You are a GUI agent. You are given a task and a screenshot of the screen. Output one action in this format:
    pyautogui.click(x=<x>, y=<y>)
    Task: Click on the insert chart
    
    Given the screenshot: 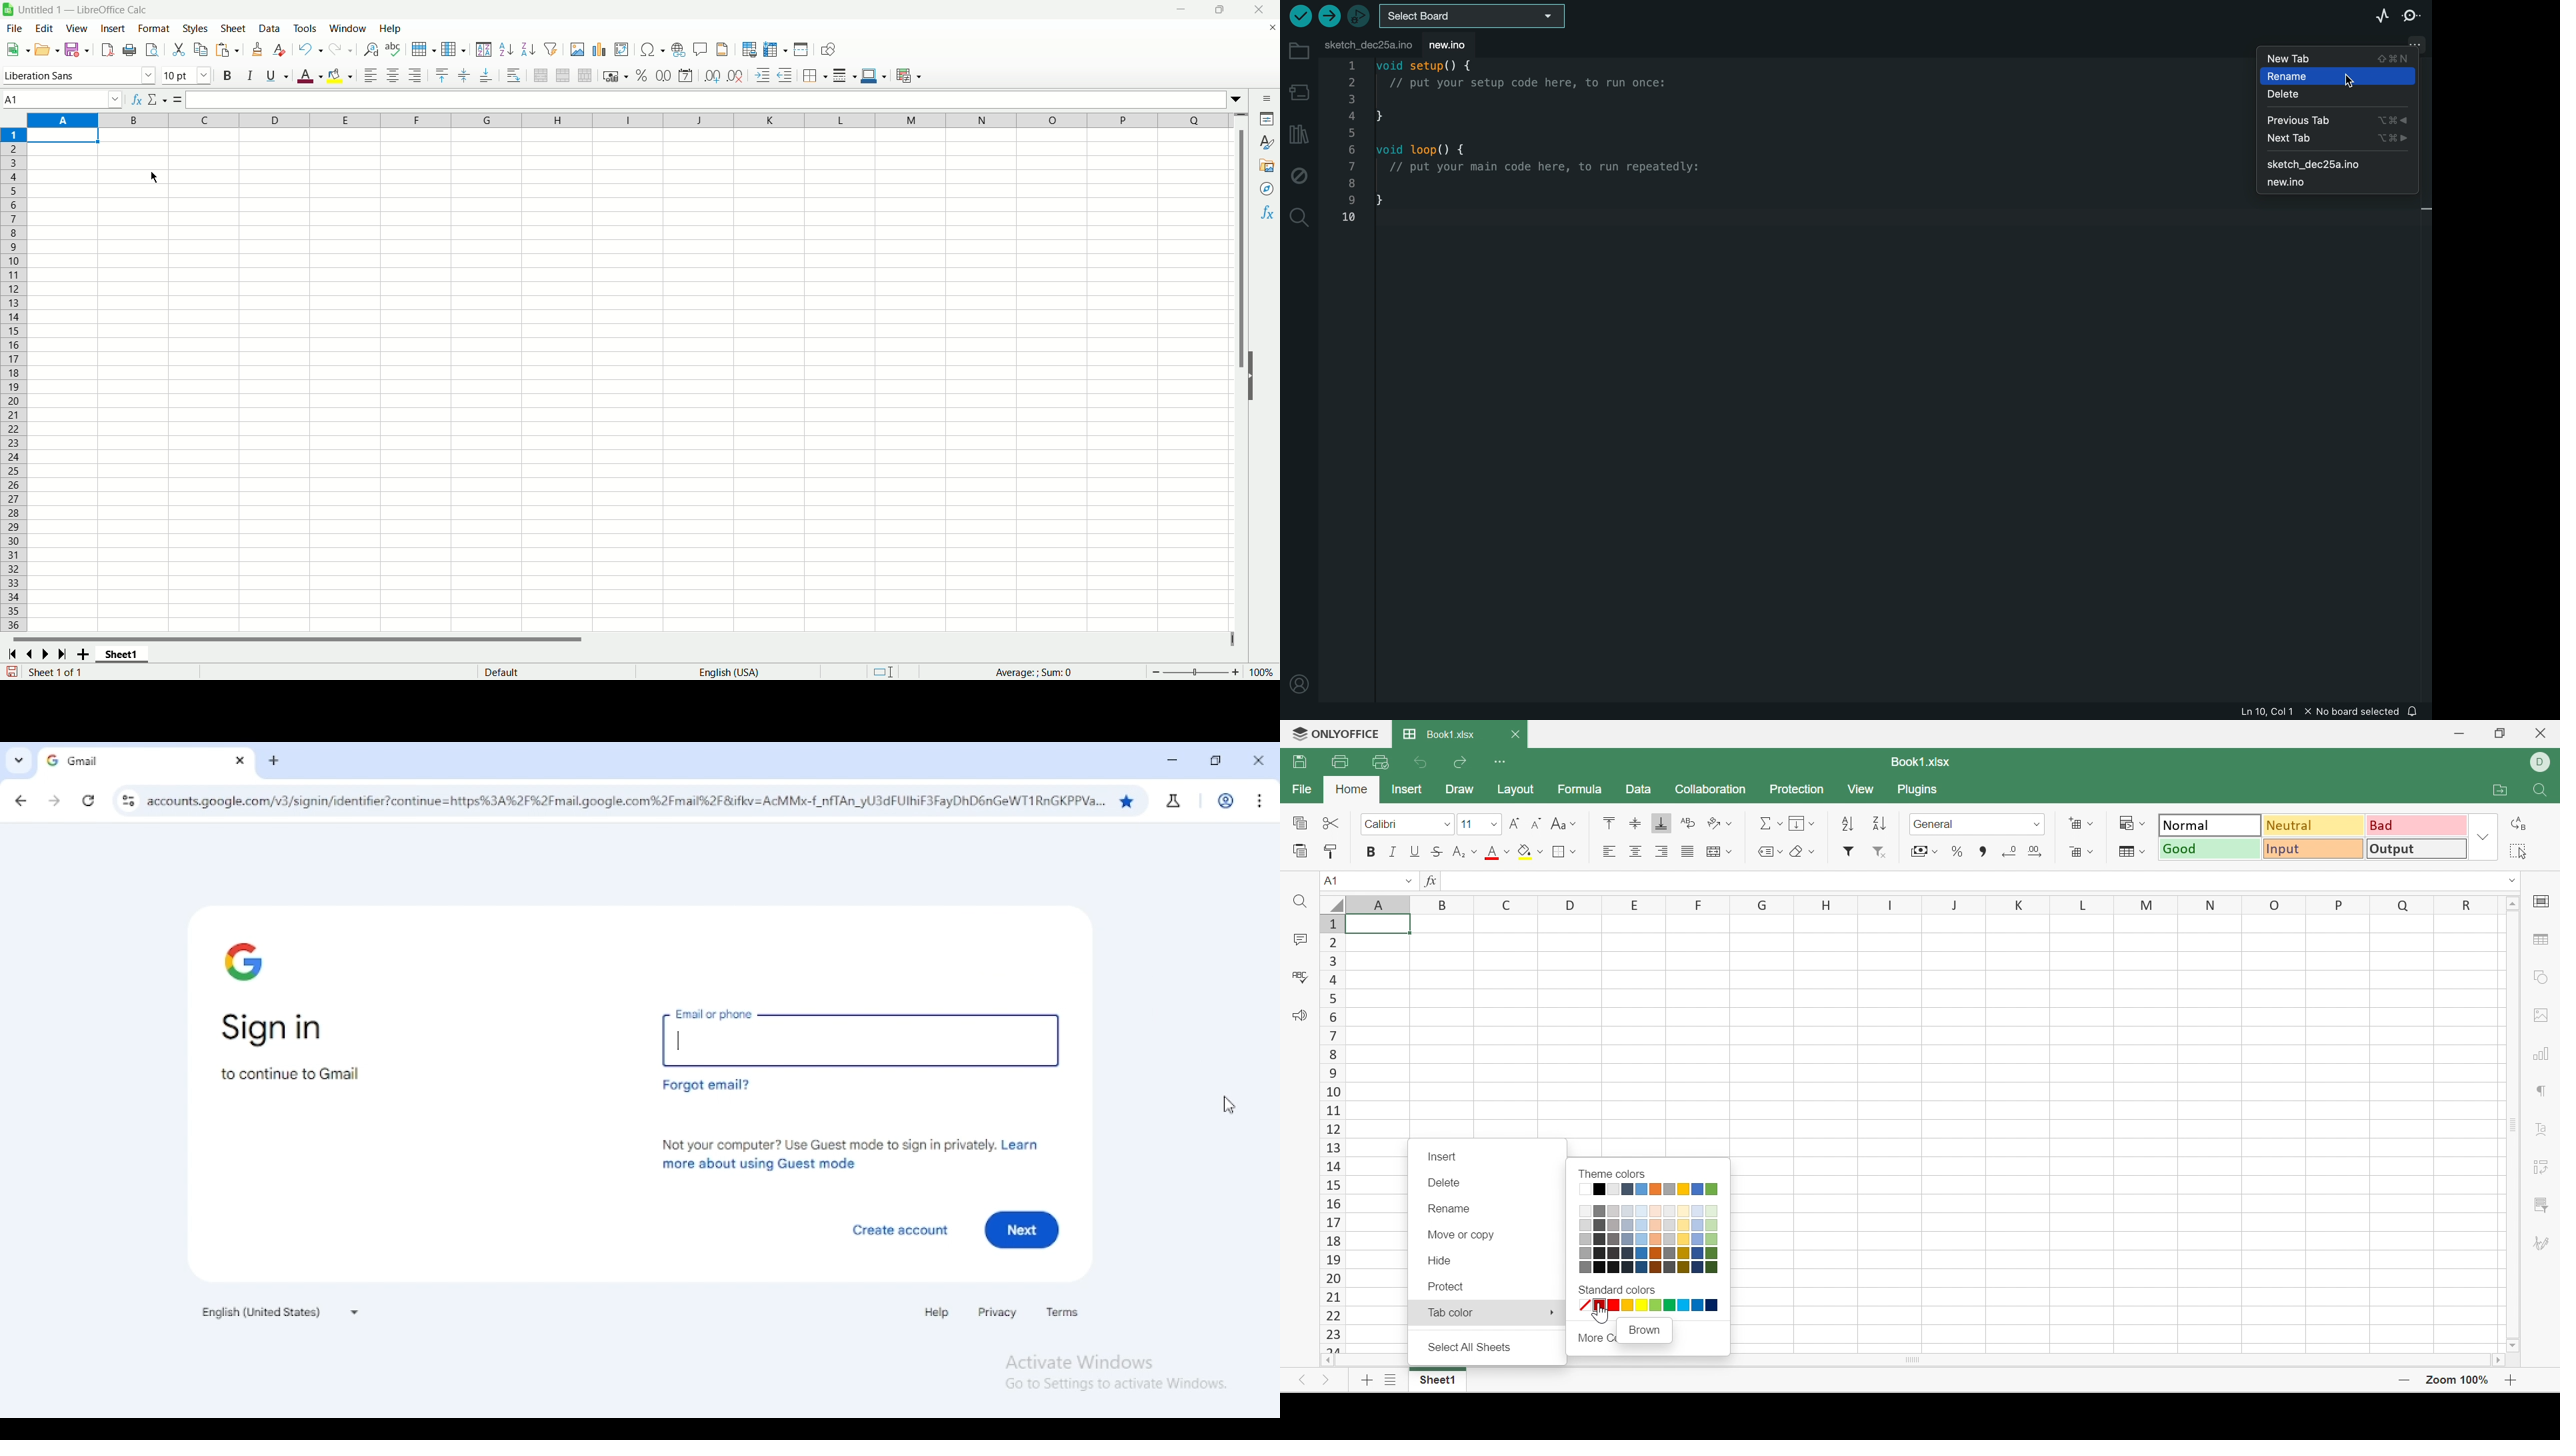 What is the action you would take?
    pyautogui.click(x=601, y=51)
    